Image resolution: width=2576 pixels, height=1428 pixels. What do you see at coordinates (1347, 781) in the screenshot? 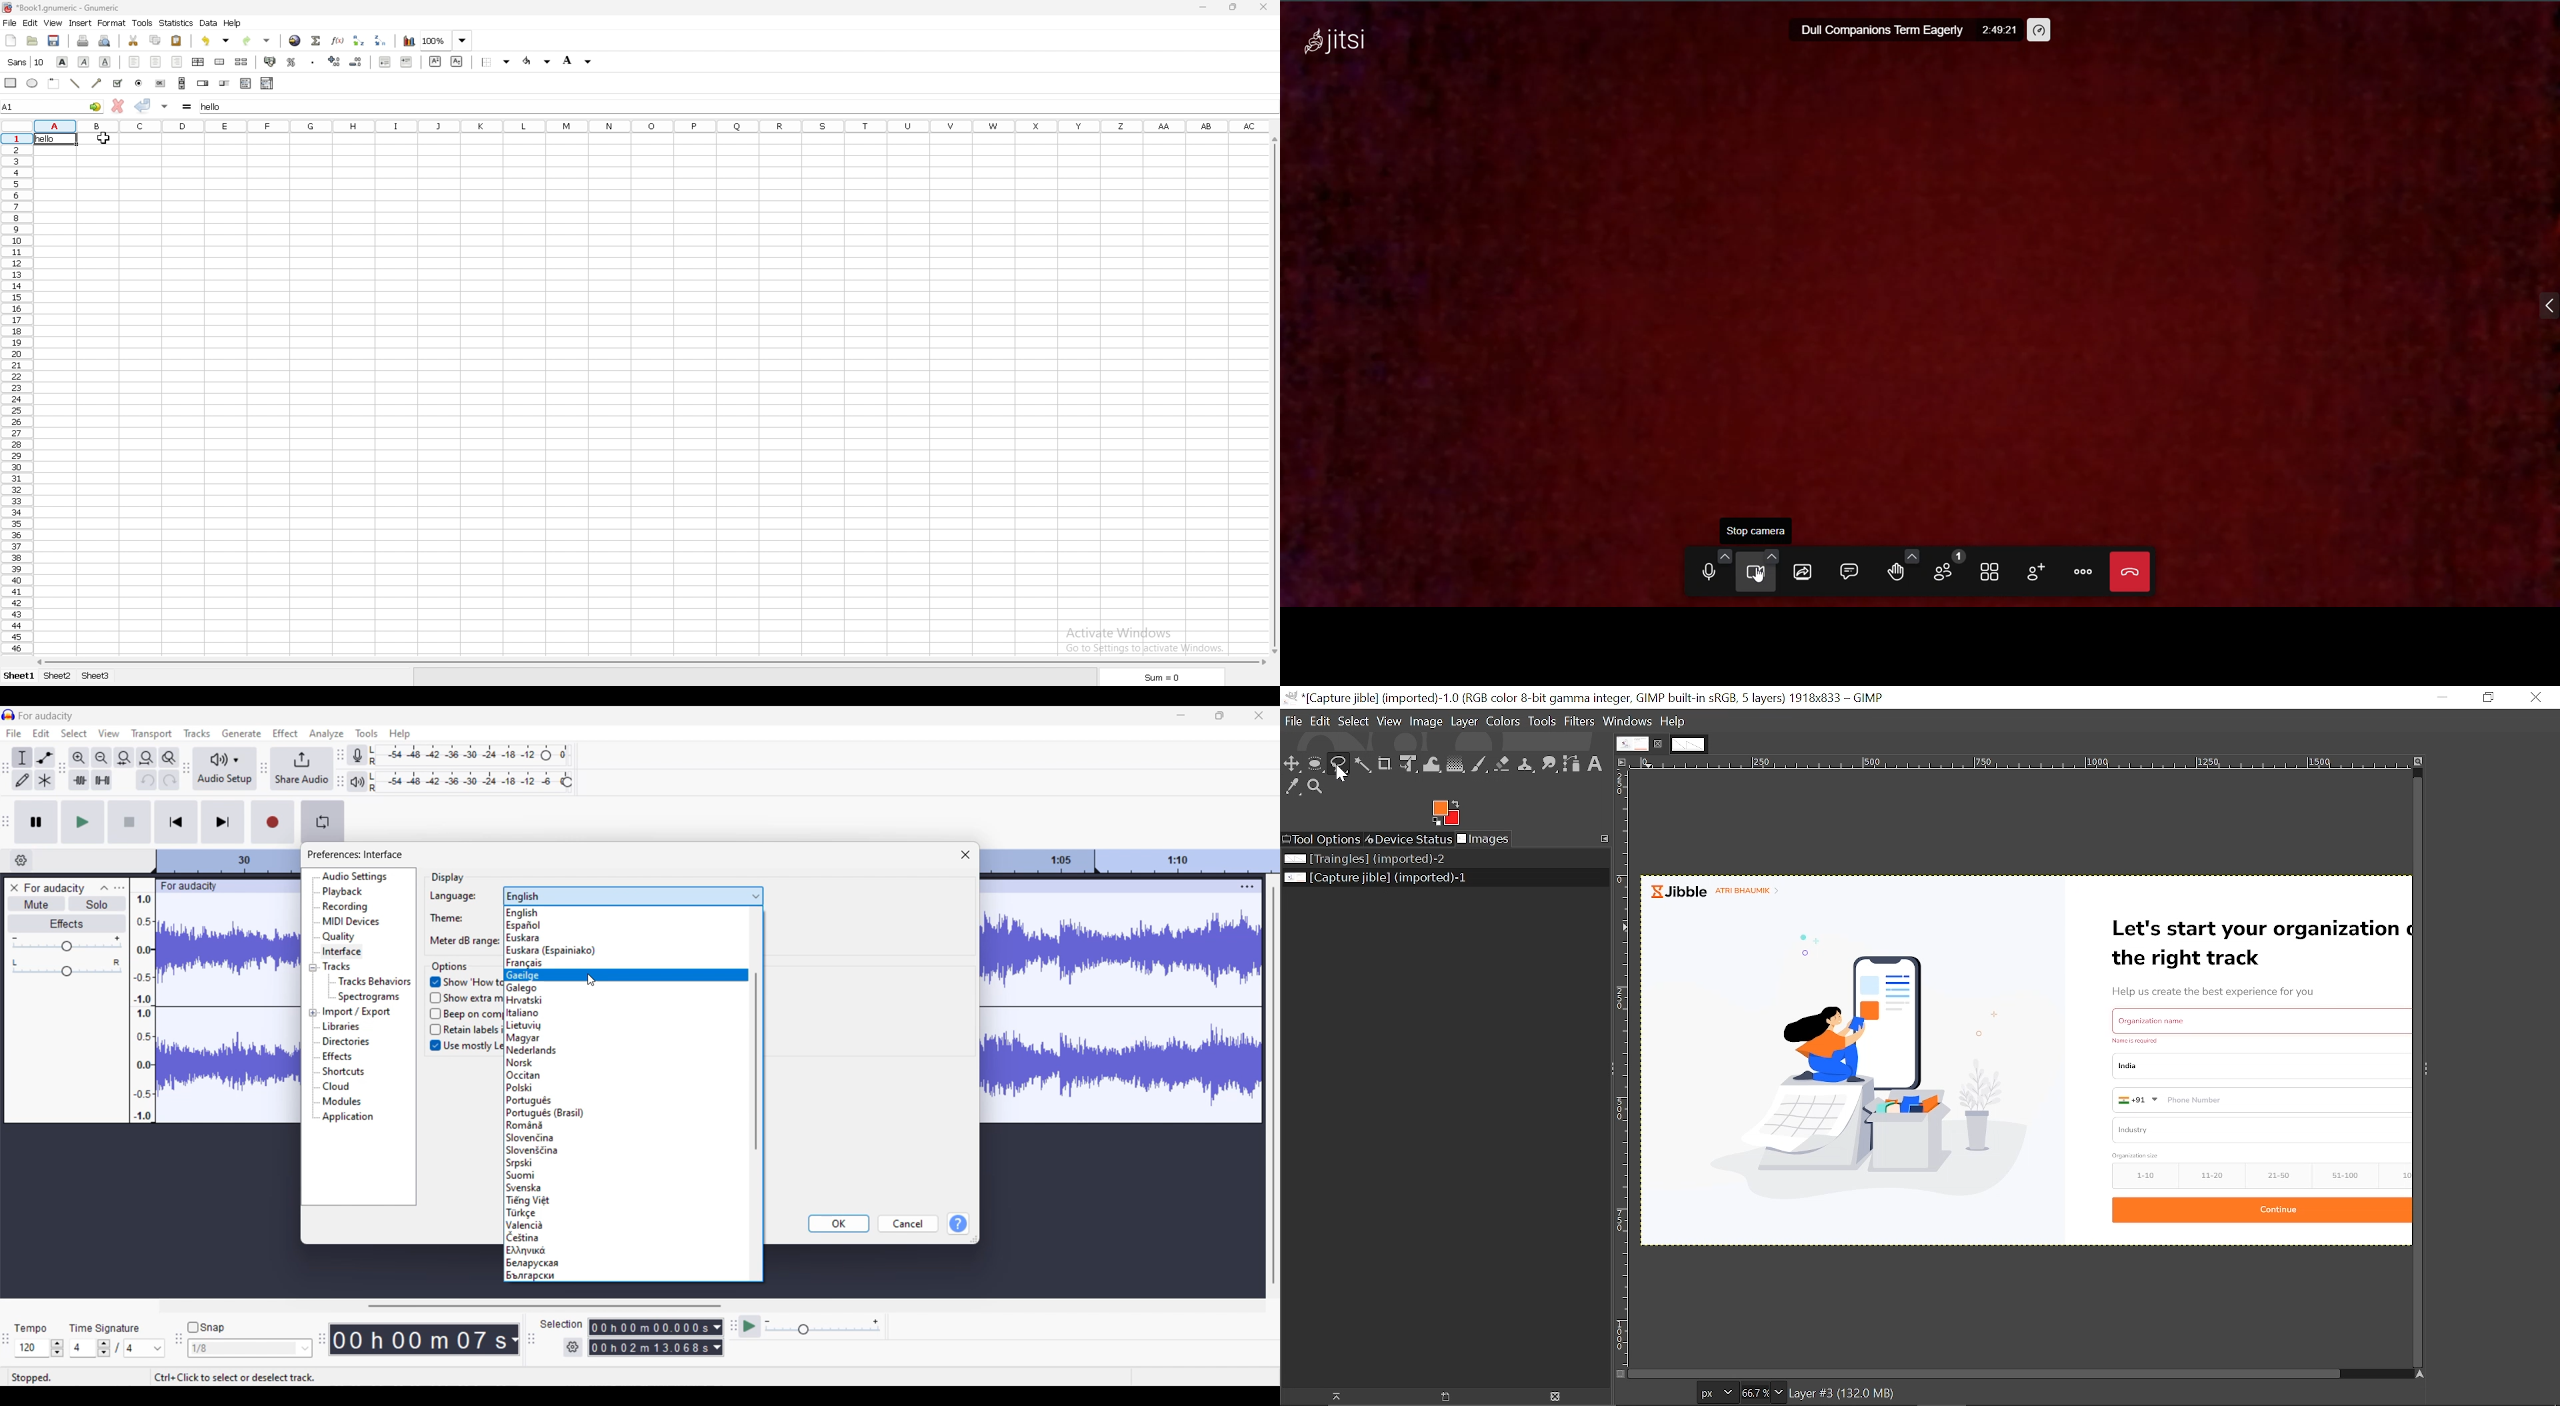
I see `cursor` at bounding box center [1347, 781].